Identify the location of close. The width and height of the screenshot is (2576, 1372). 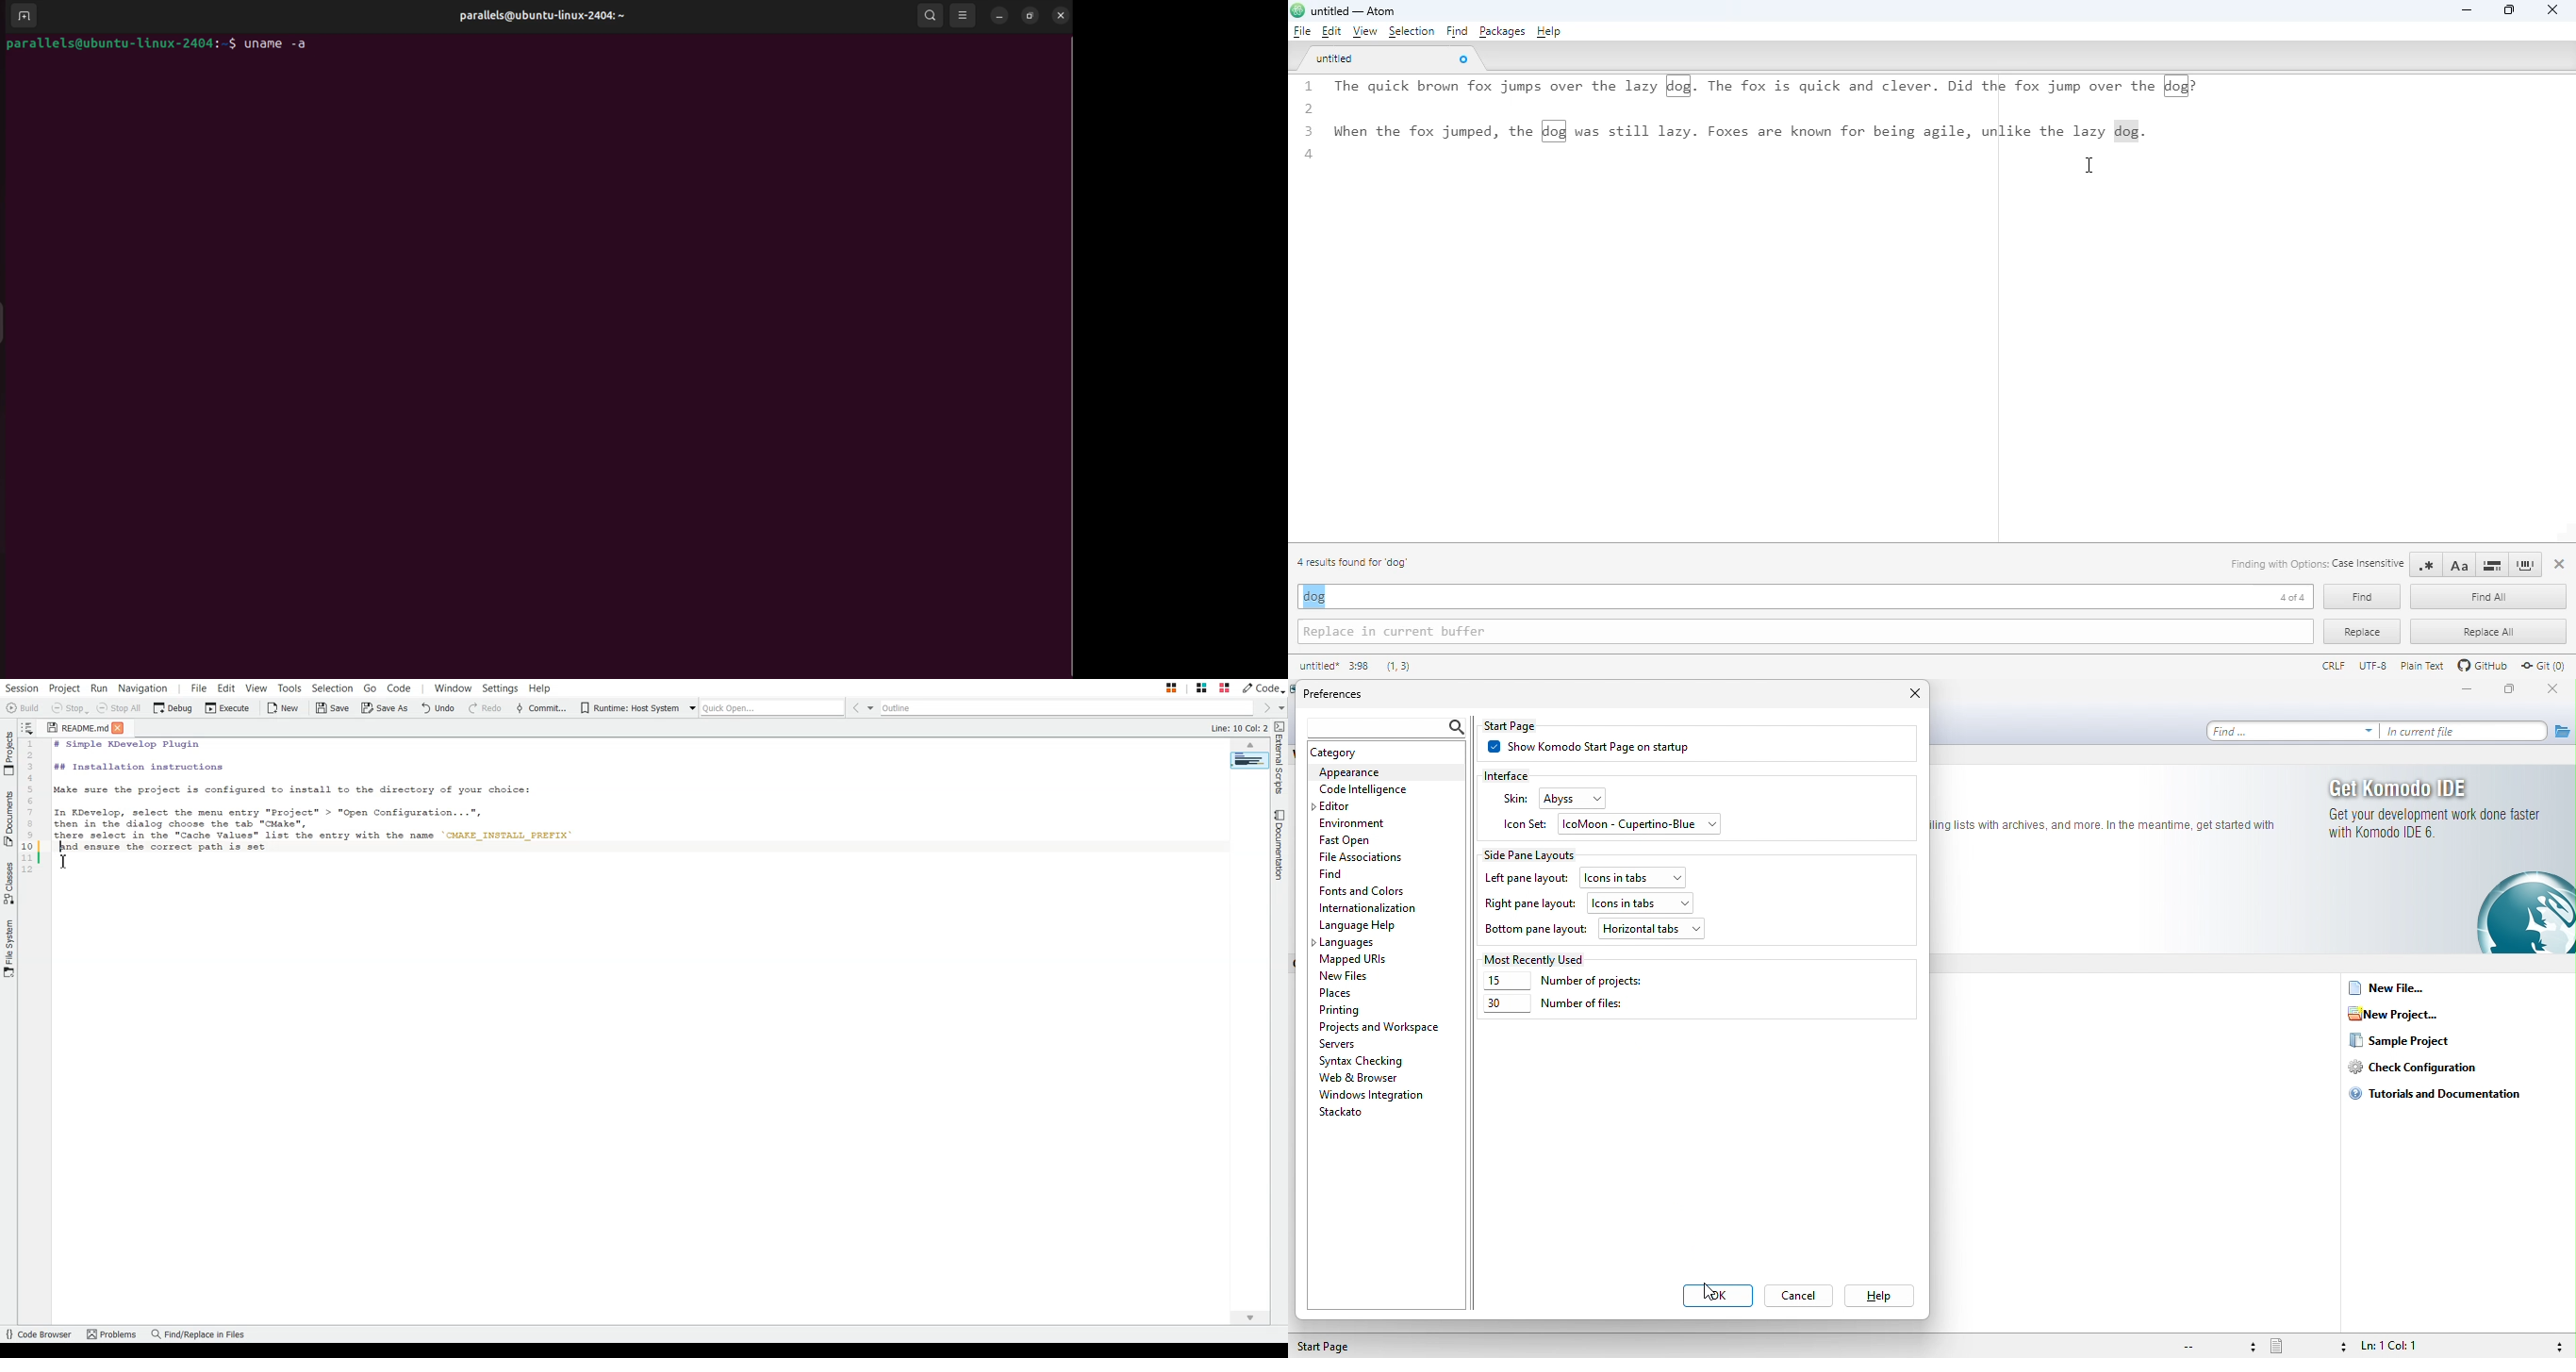
(2552, 10).